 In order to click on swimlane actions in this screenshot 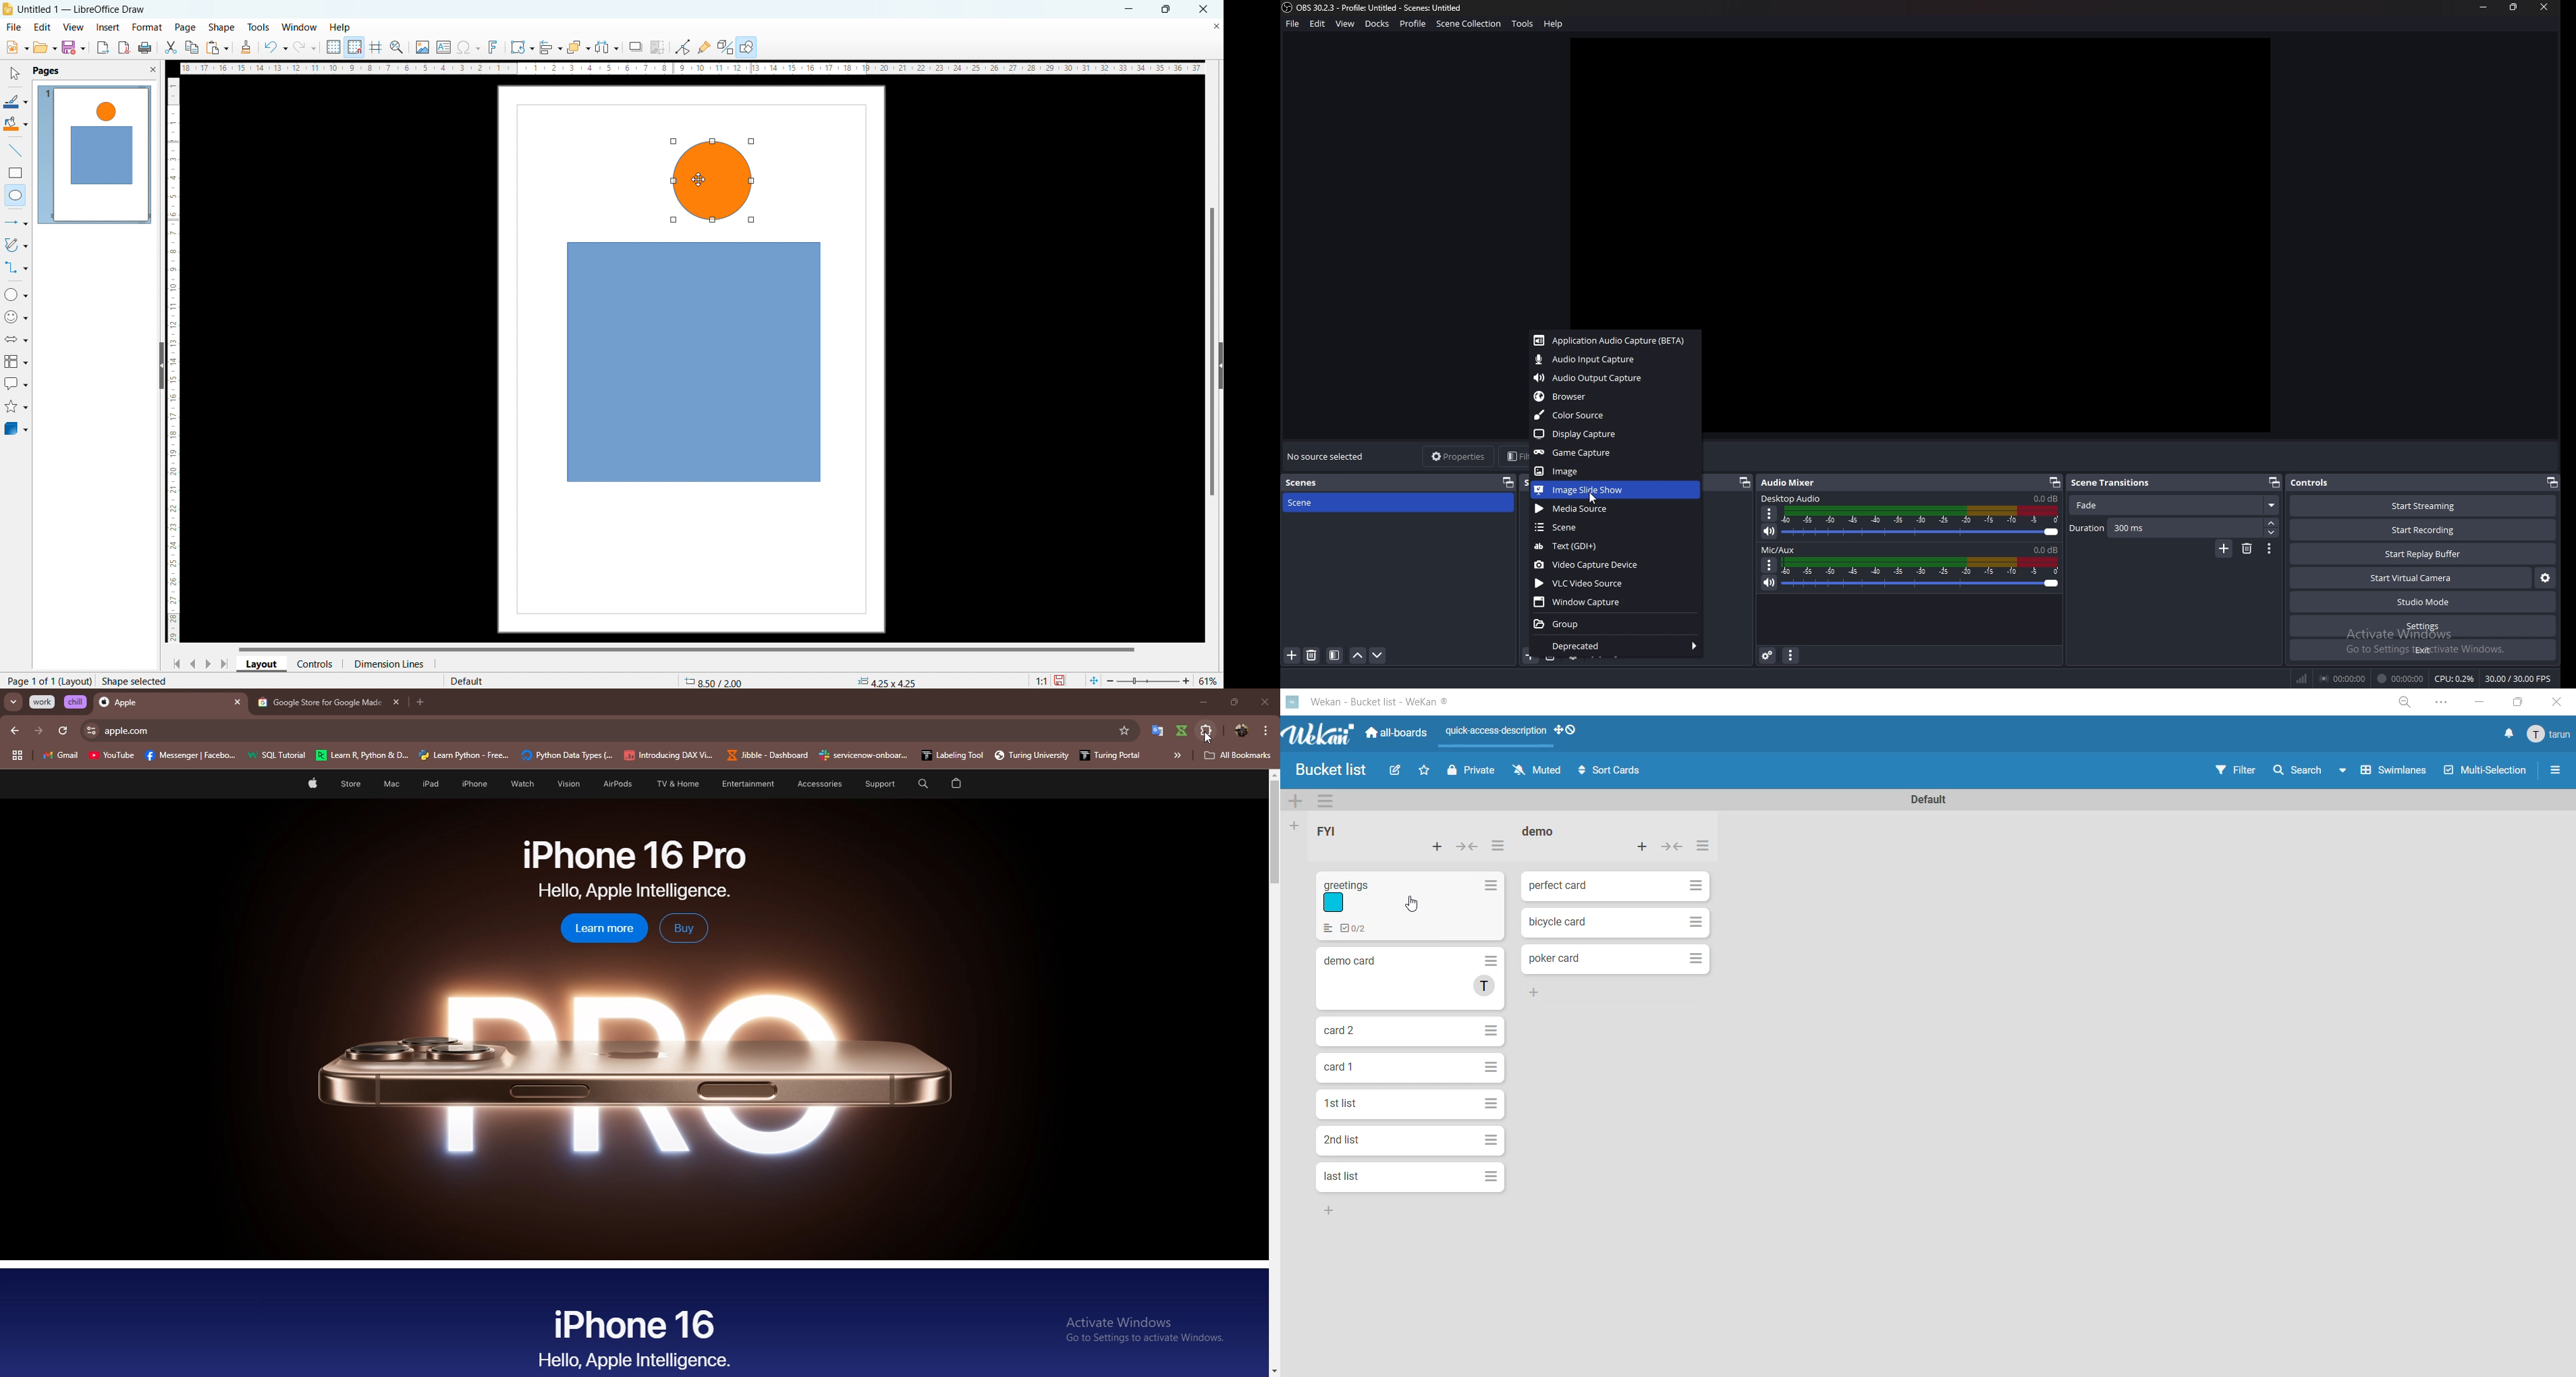, I will do `click(1323, 802)`.